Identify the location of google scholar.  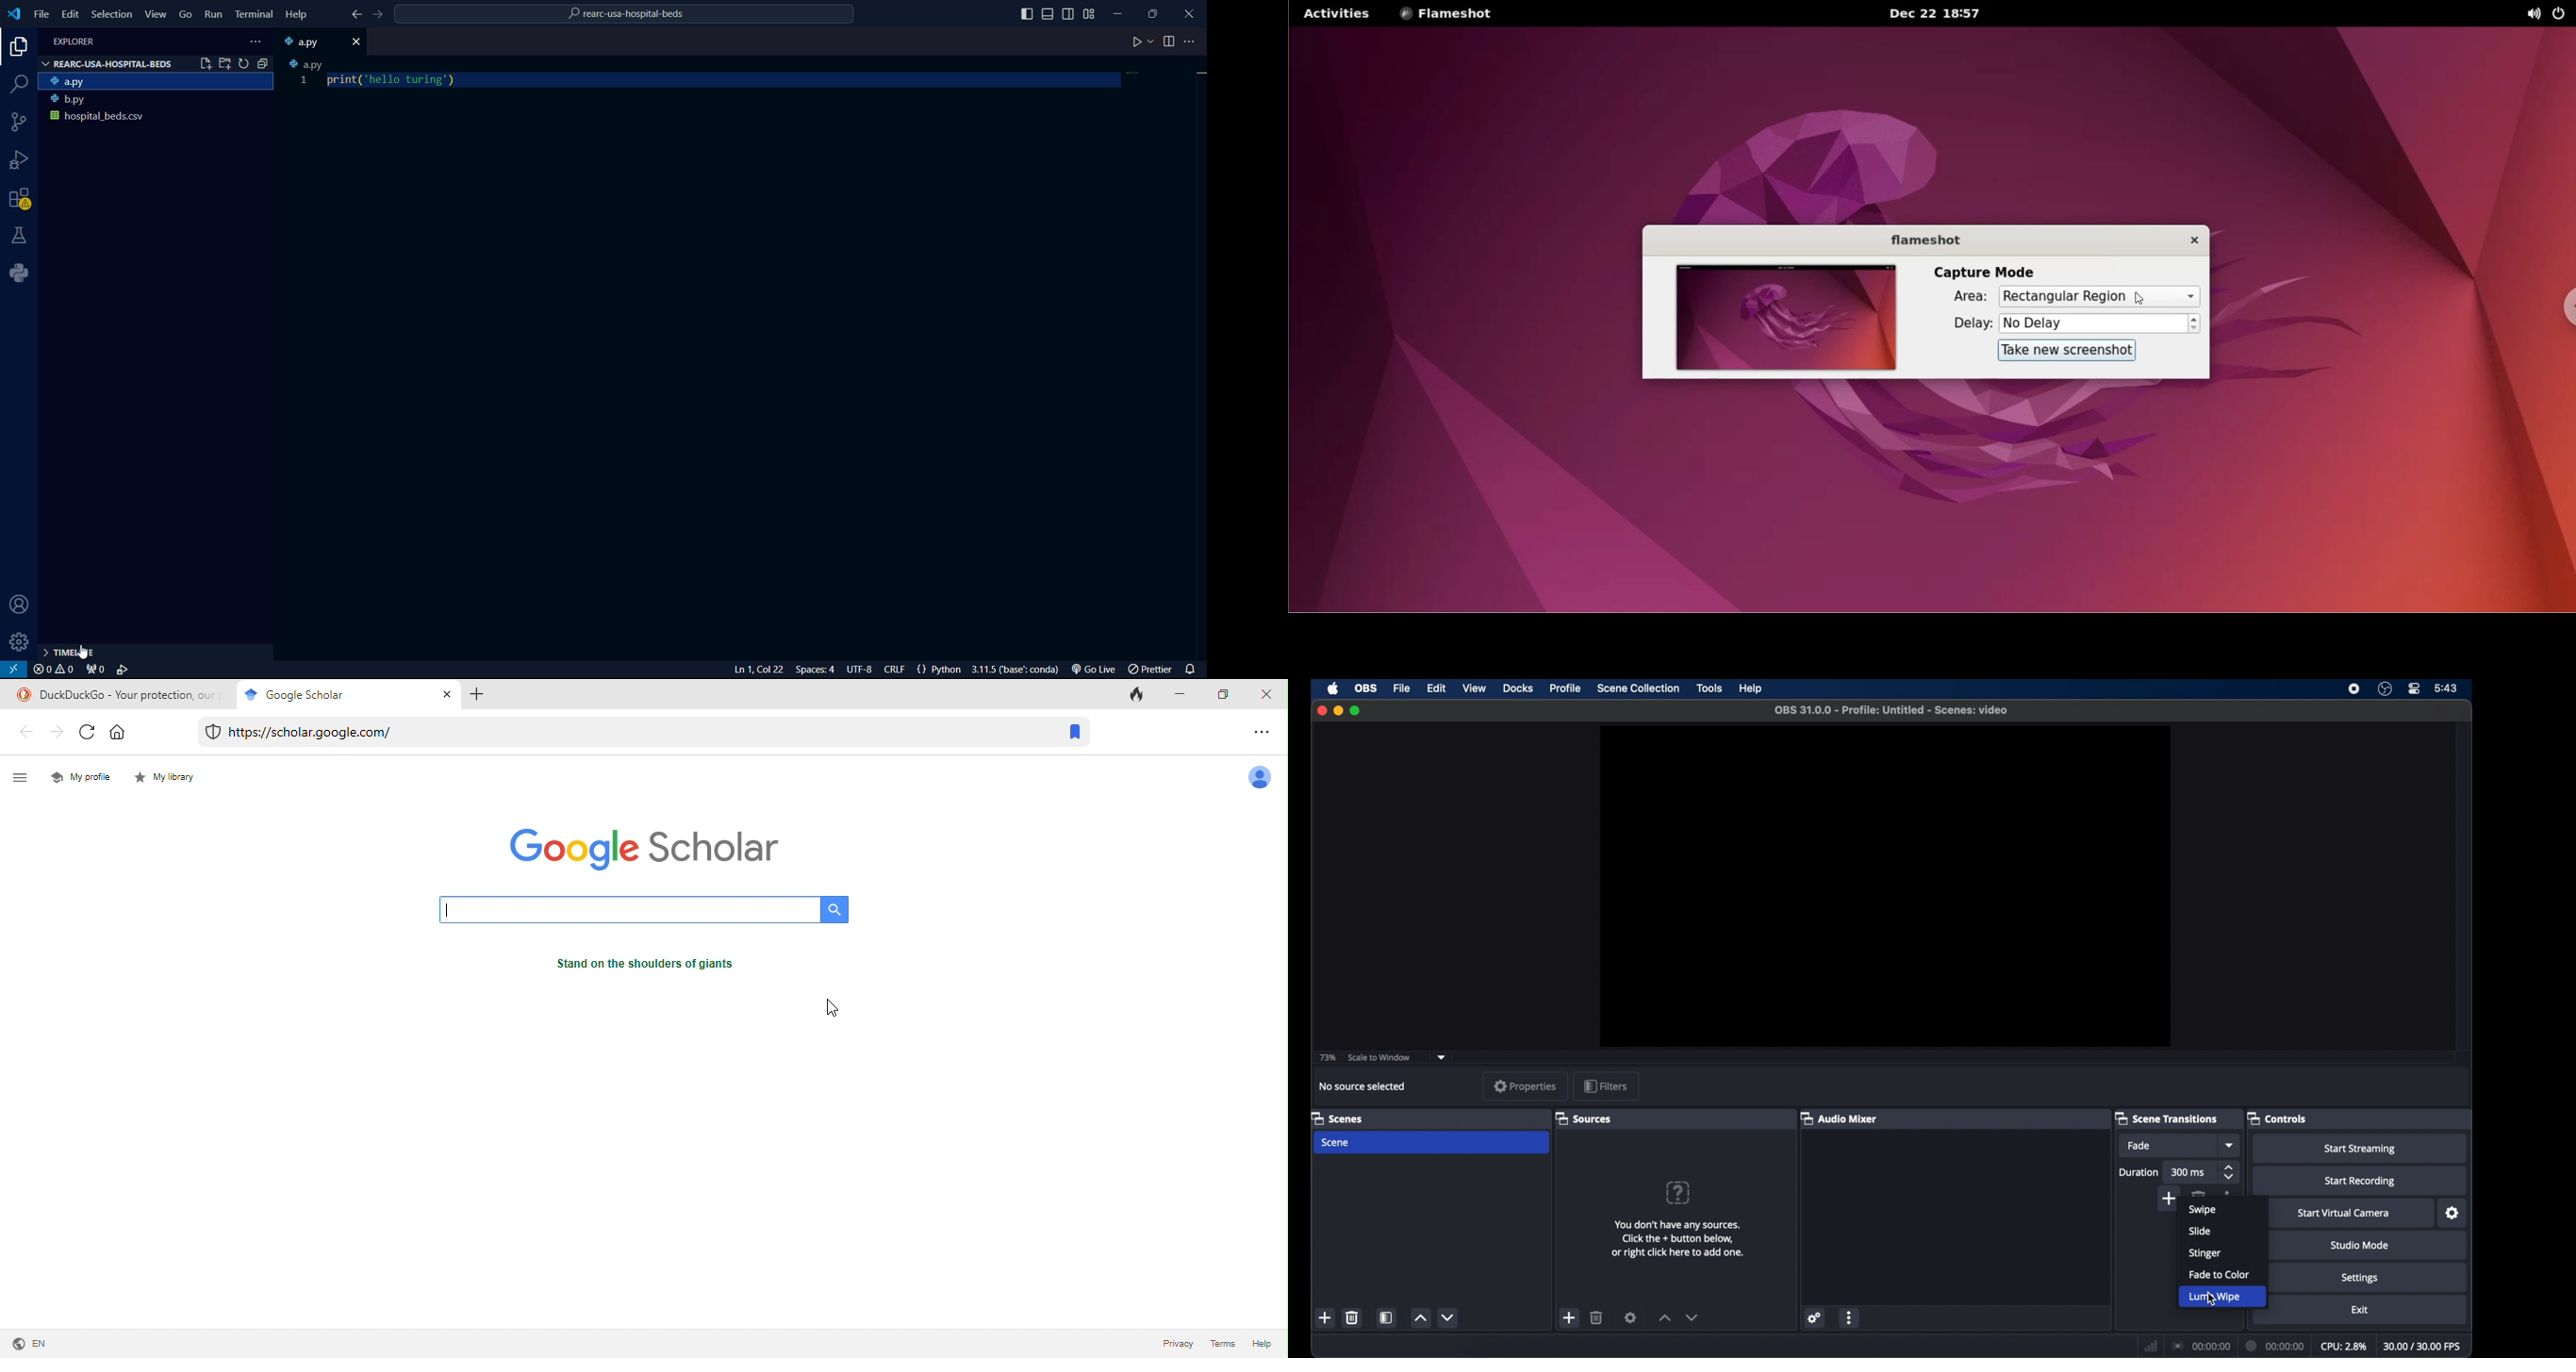
(325, 693).